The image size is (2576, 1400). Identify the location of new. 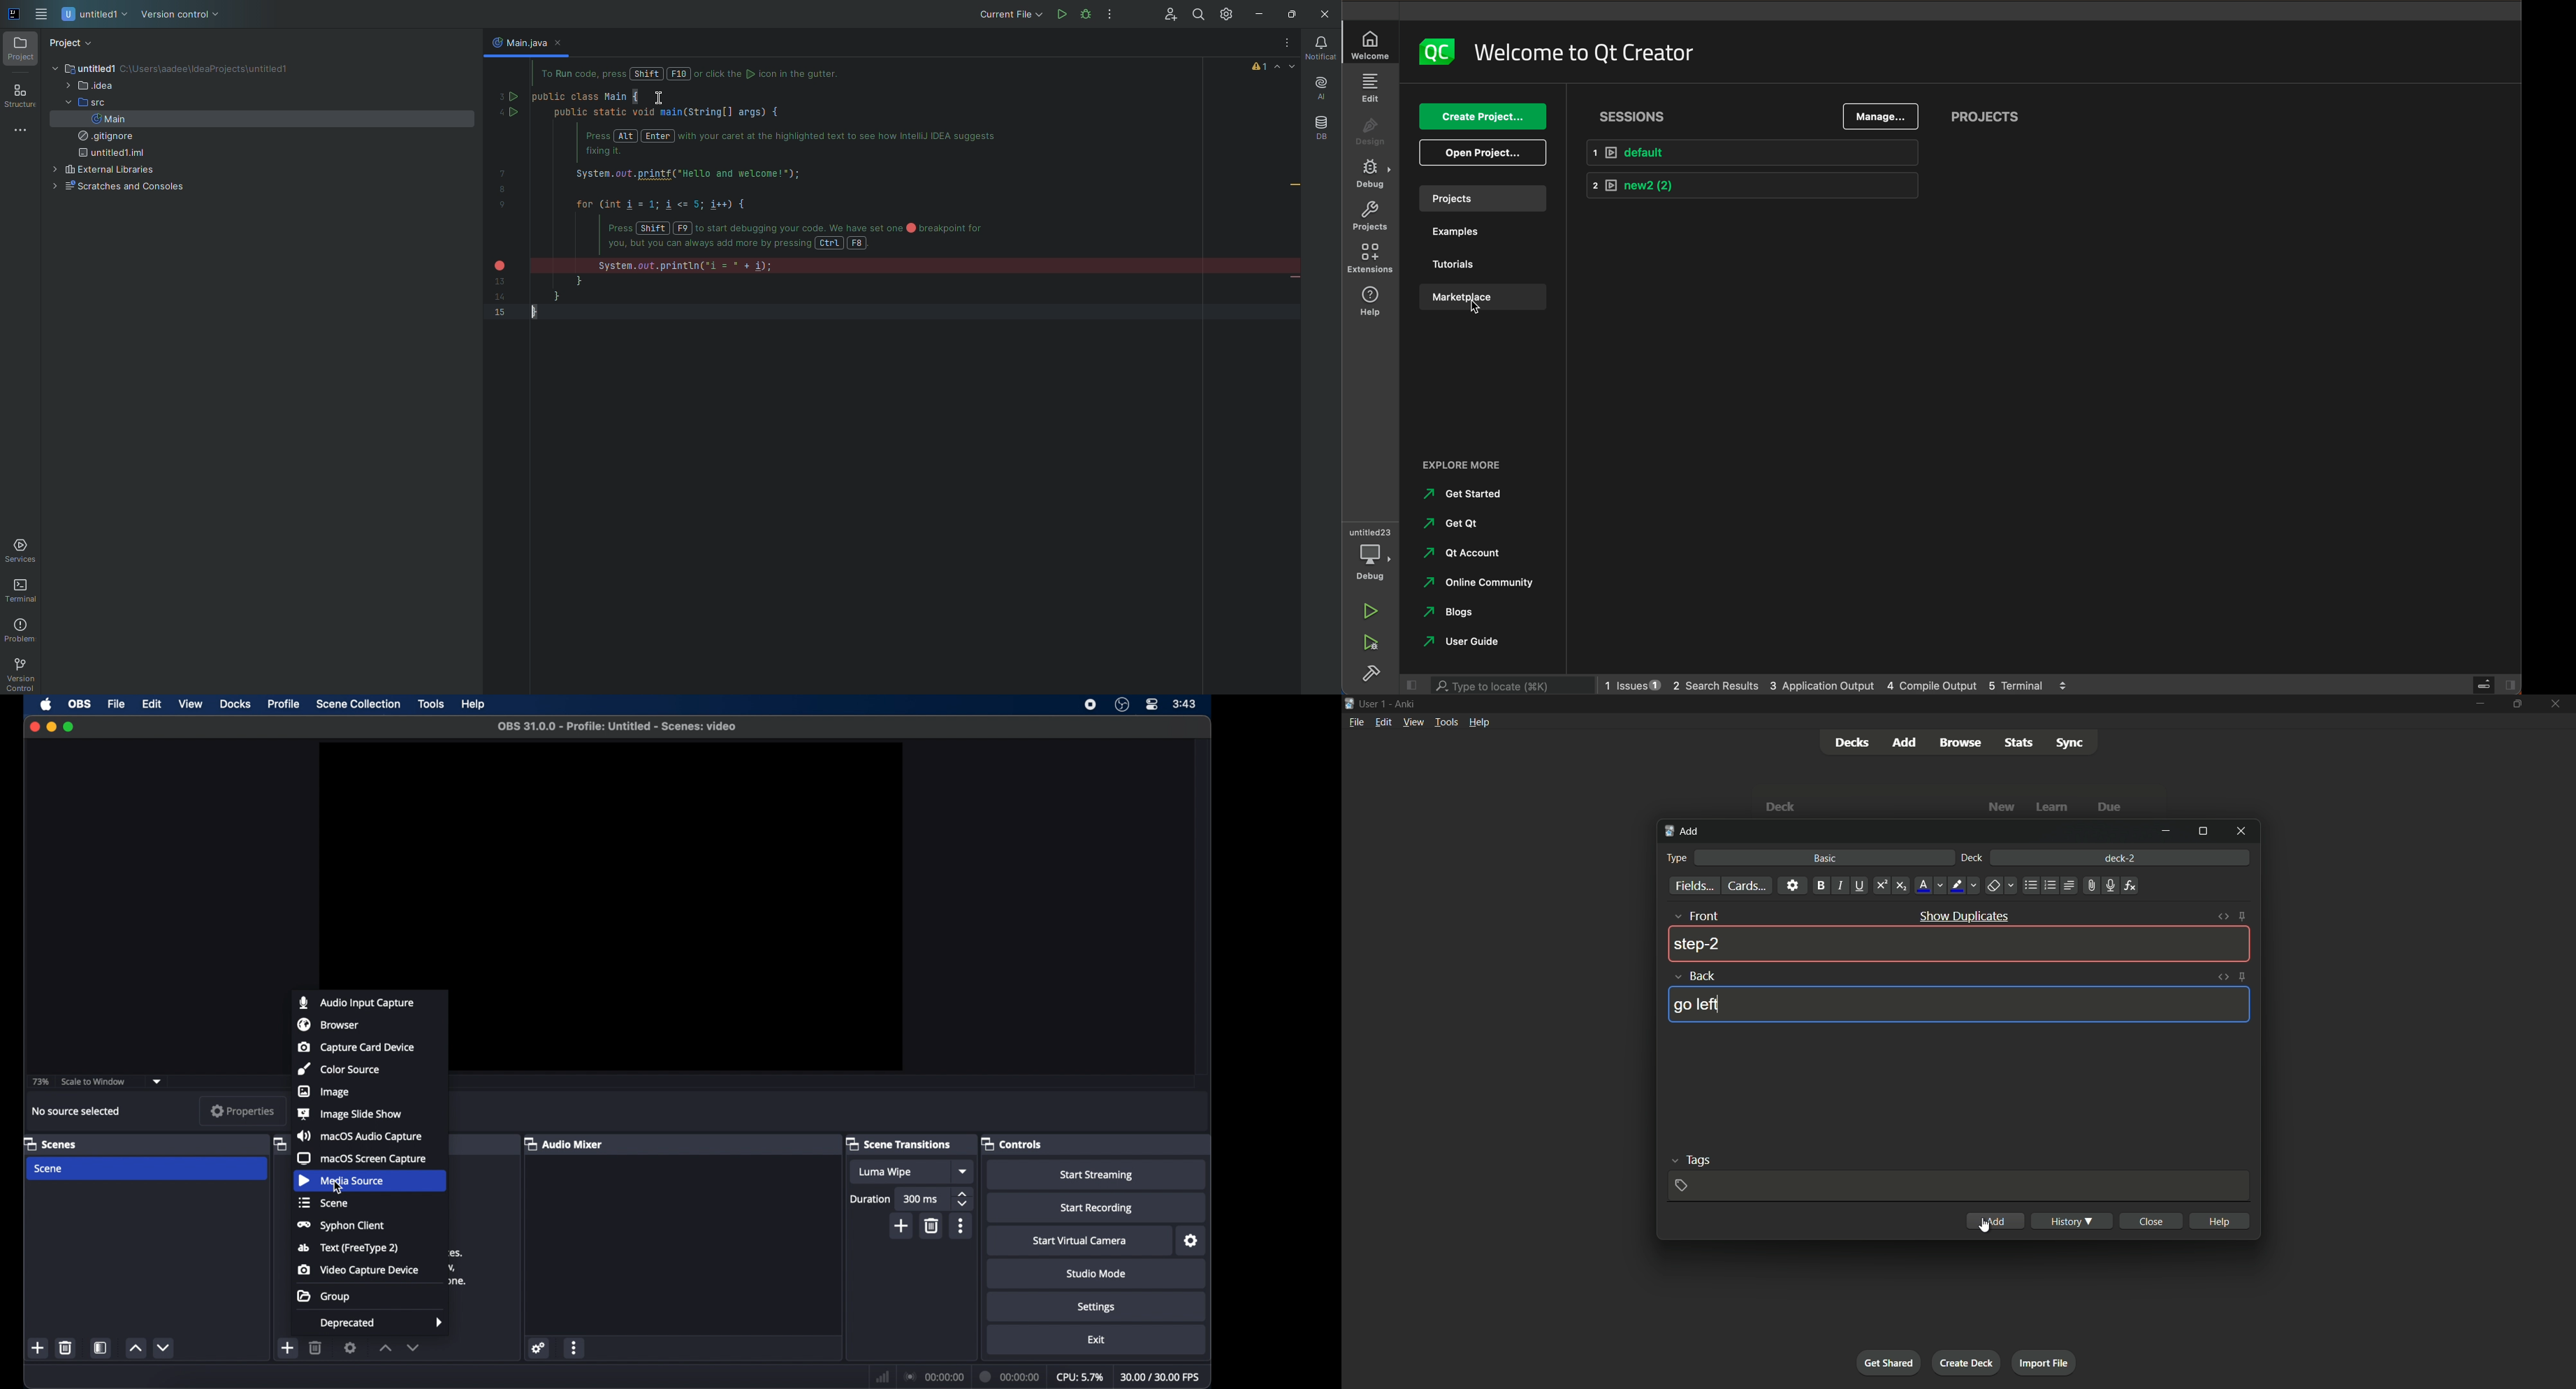
(2002, 807).